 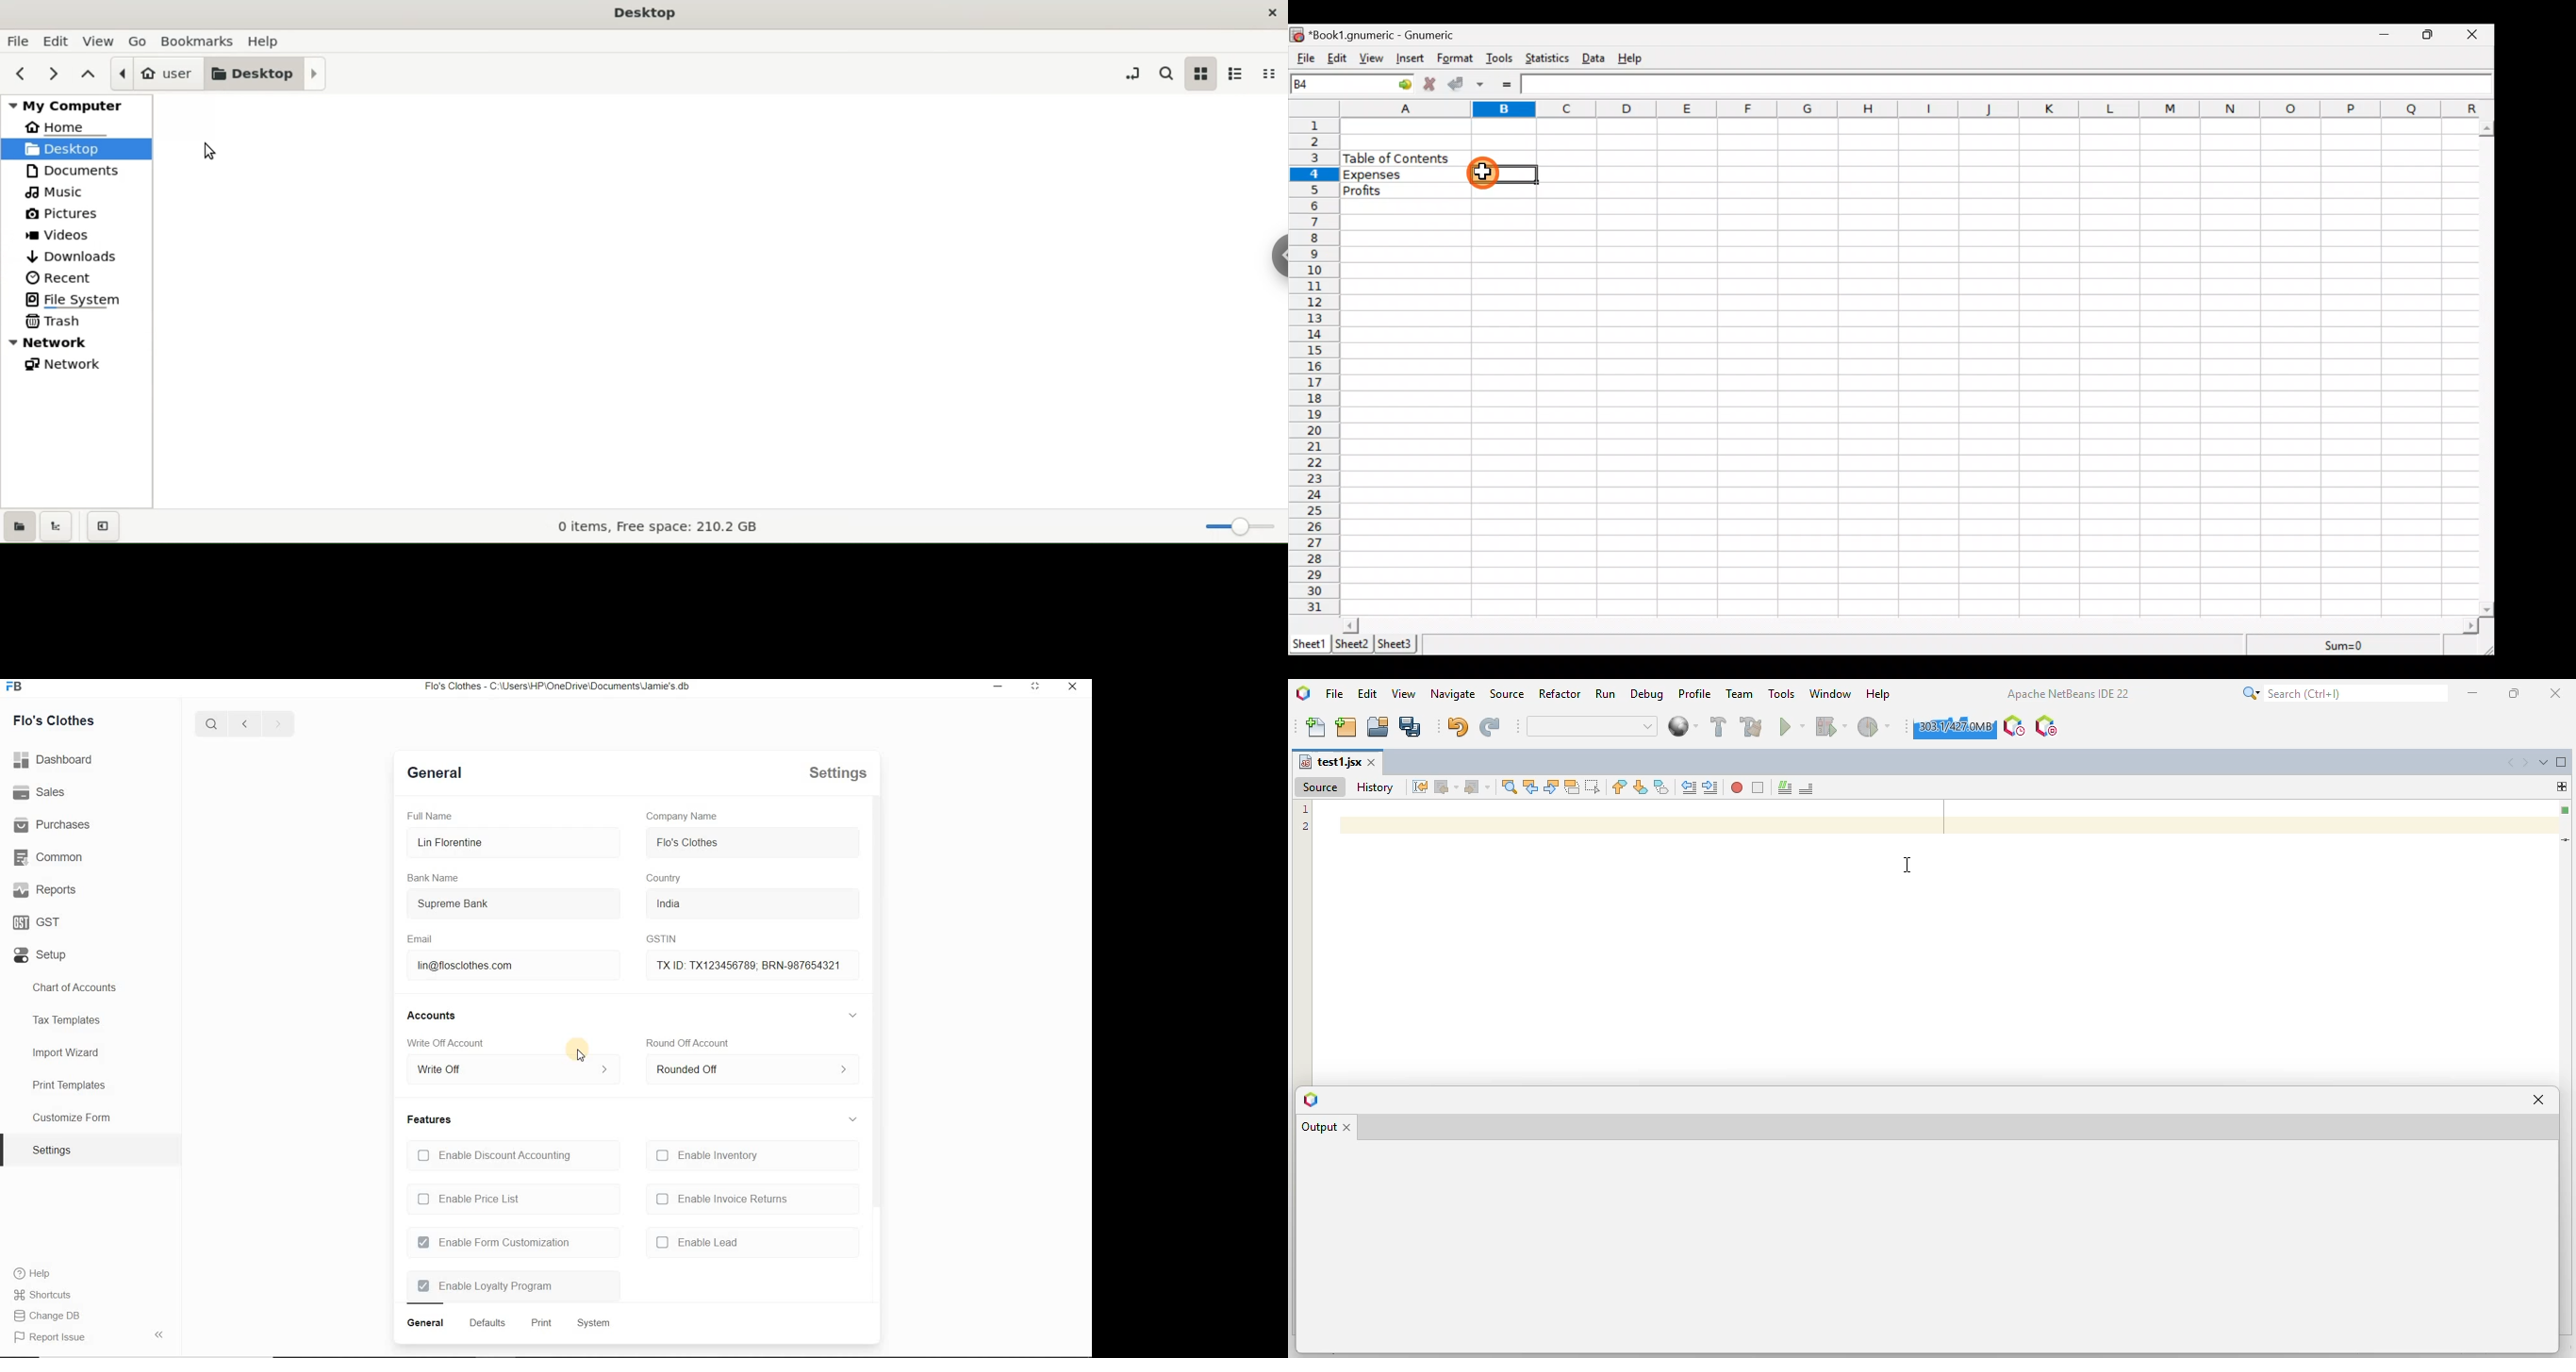 I want to click on close, so click(x=2540, y=1099).